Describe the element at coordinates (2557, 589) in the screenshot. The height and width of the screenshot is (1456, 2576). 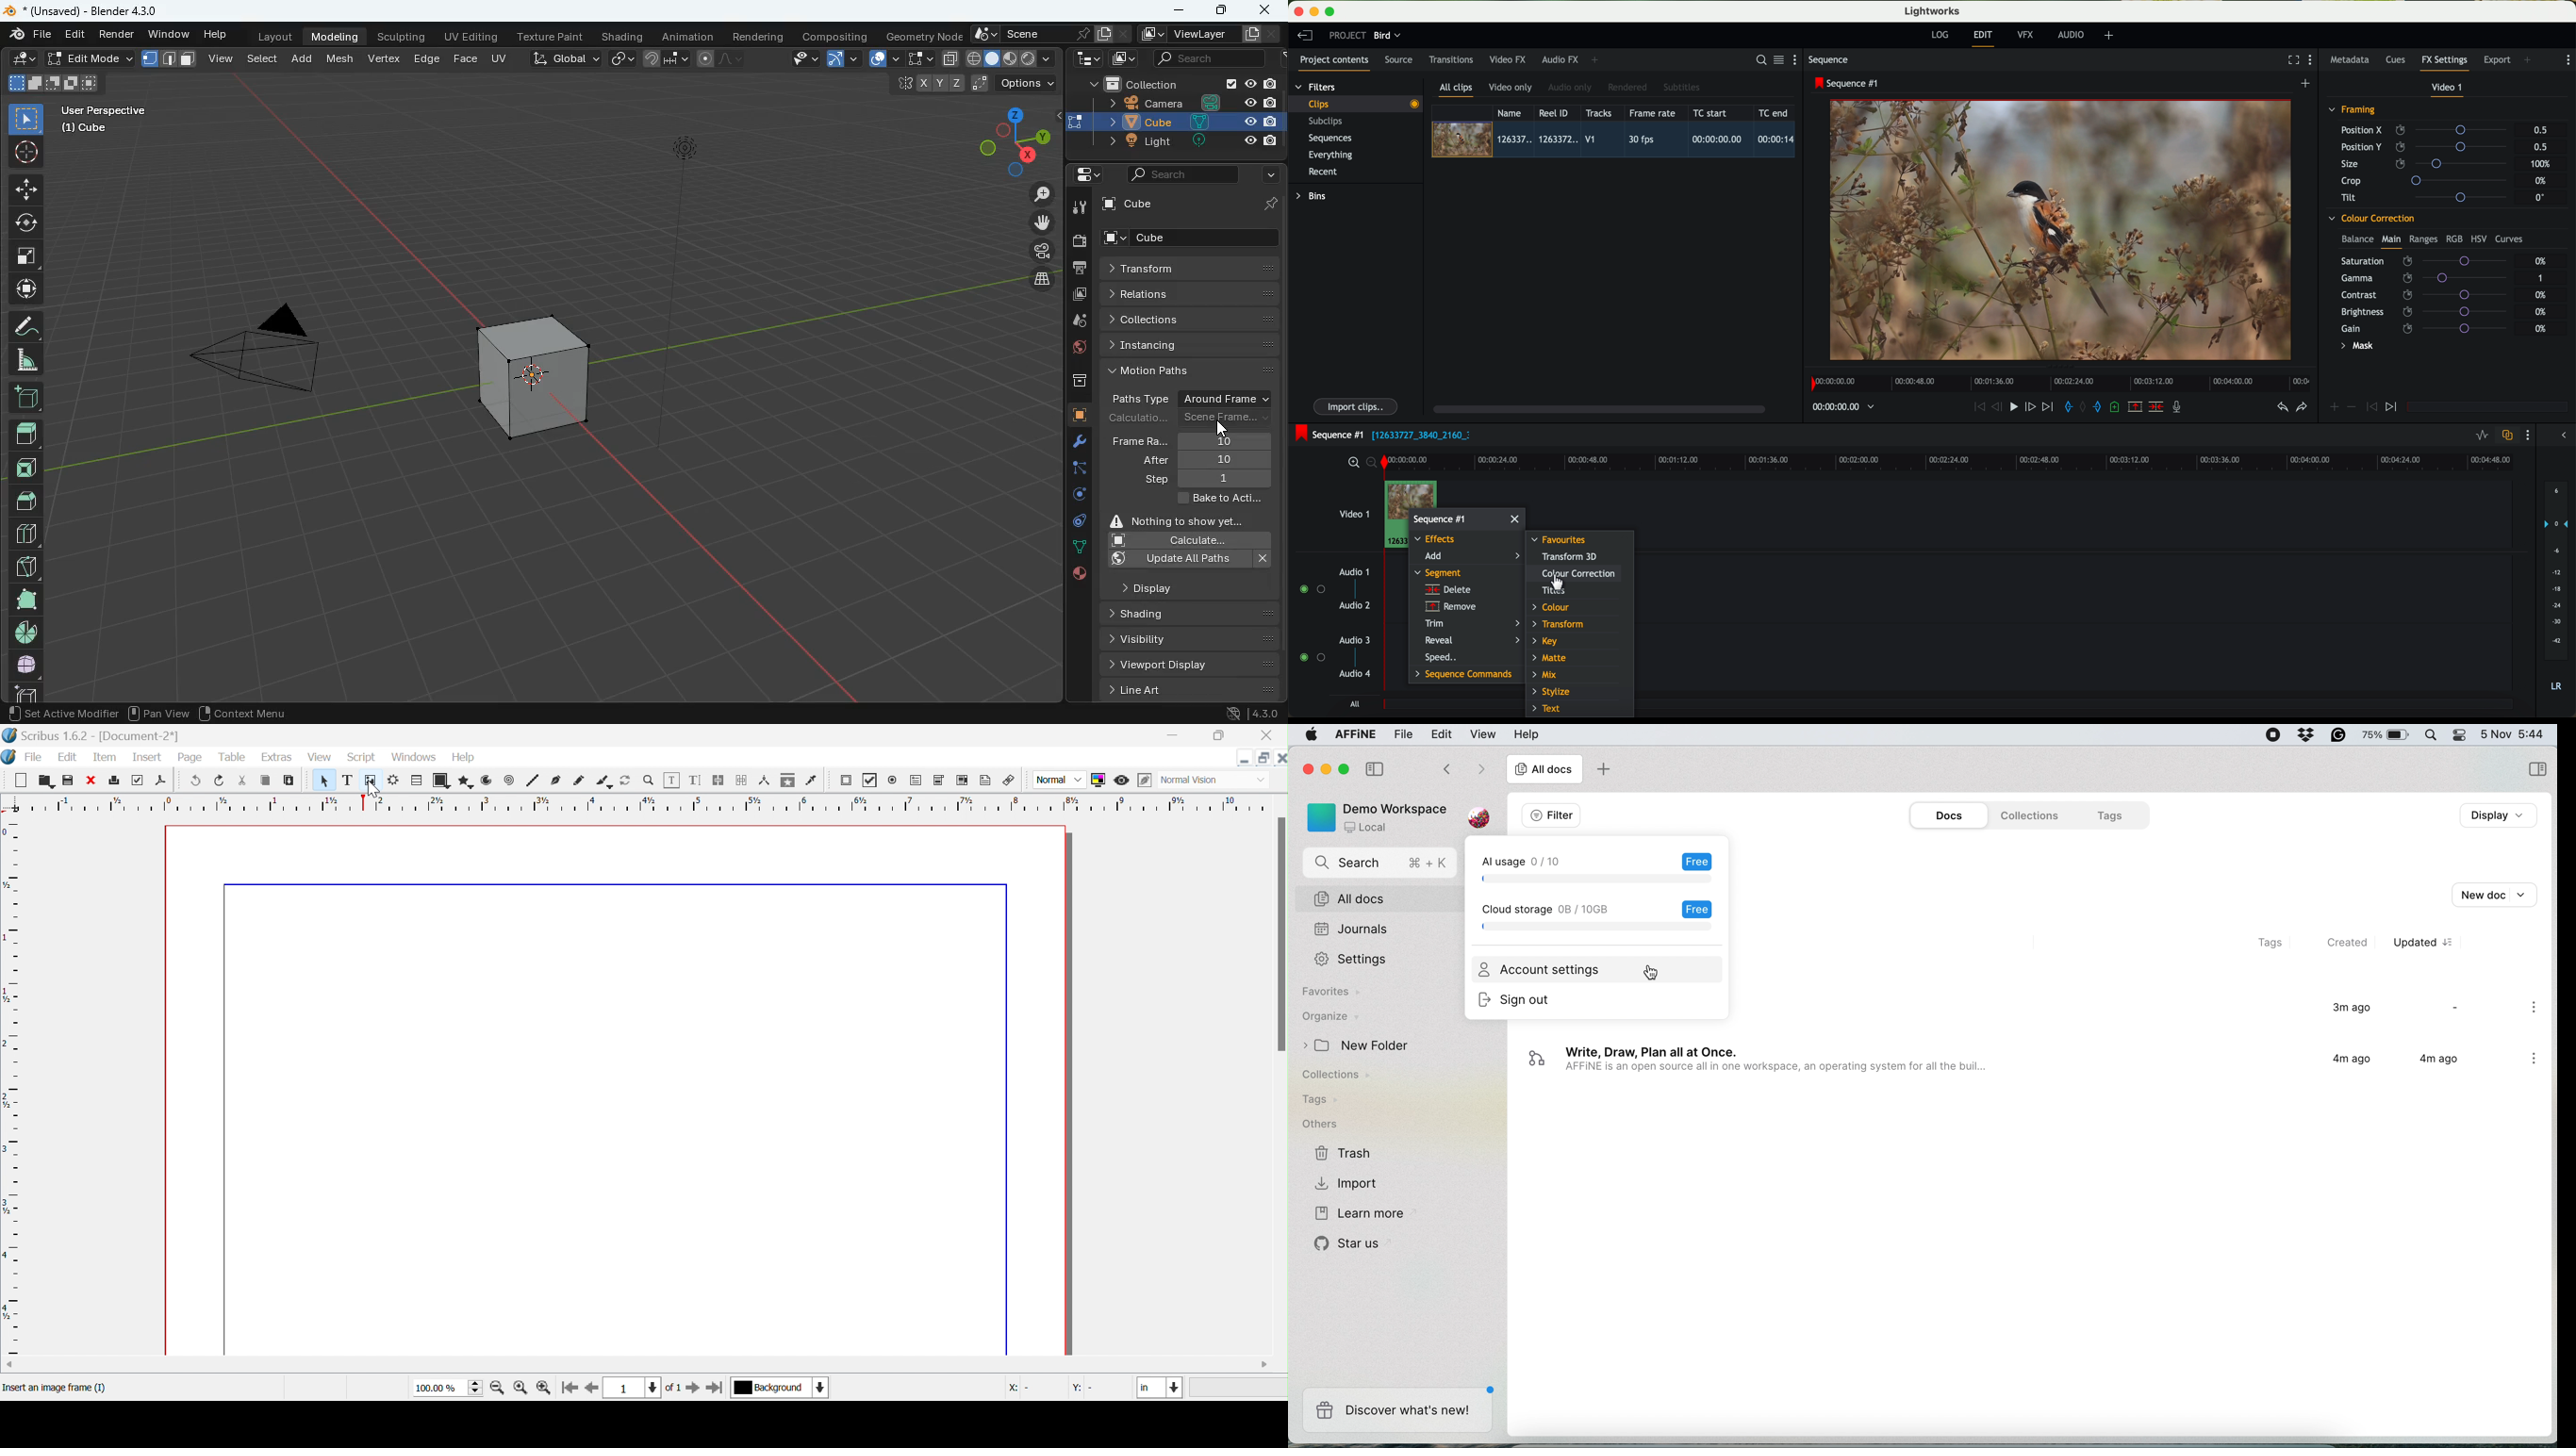
I see `audio output level (d/B)` at that location.